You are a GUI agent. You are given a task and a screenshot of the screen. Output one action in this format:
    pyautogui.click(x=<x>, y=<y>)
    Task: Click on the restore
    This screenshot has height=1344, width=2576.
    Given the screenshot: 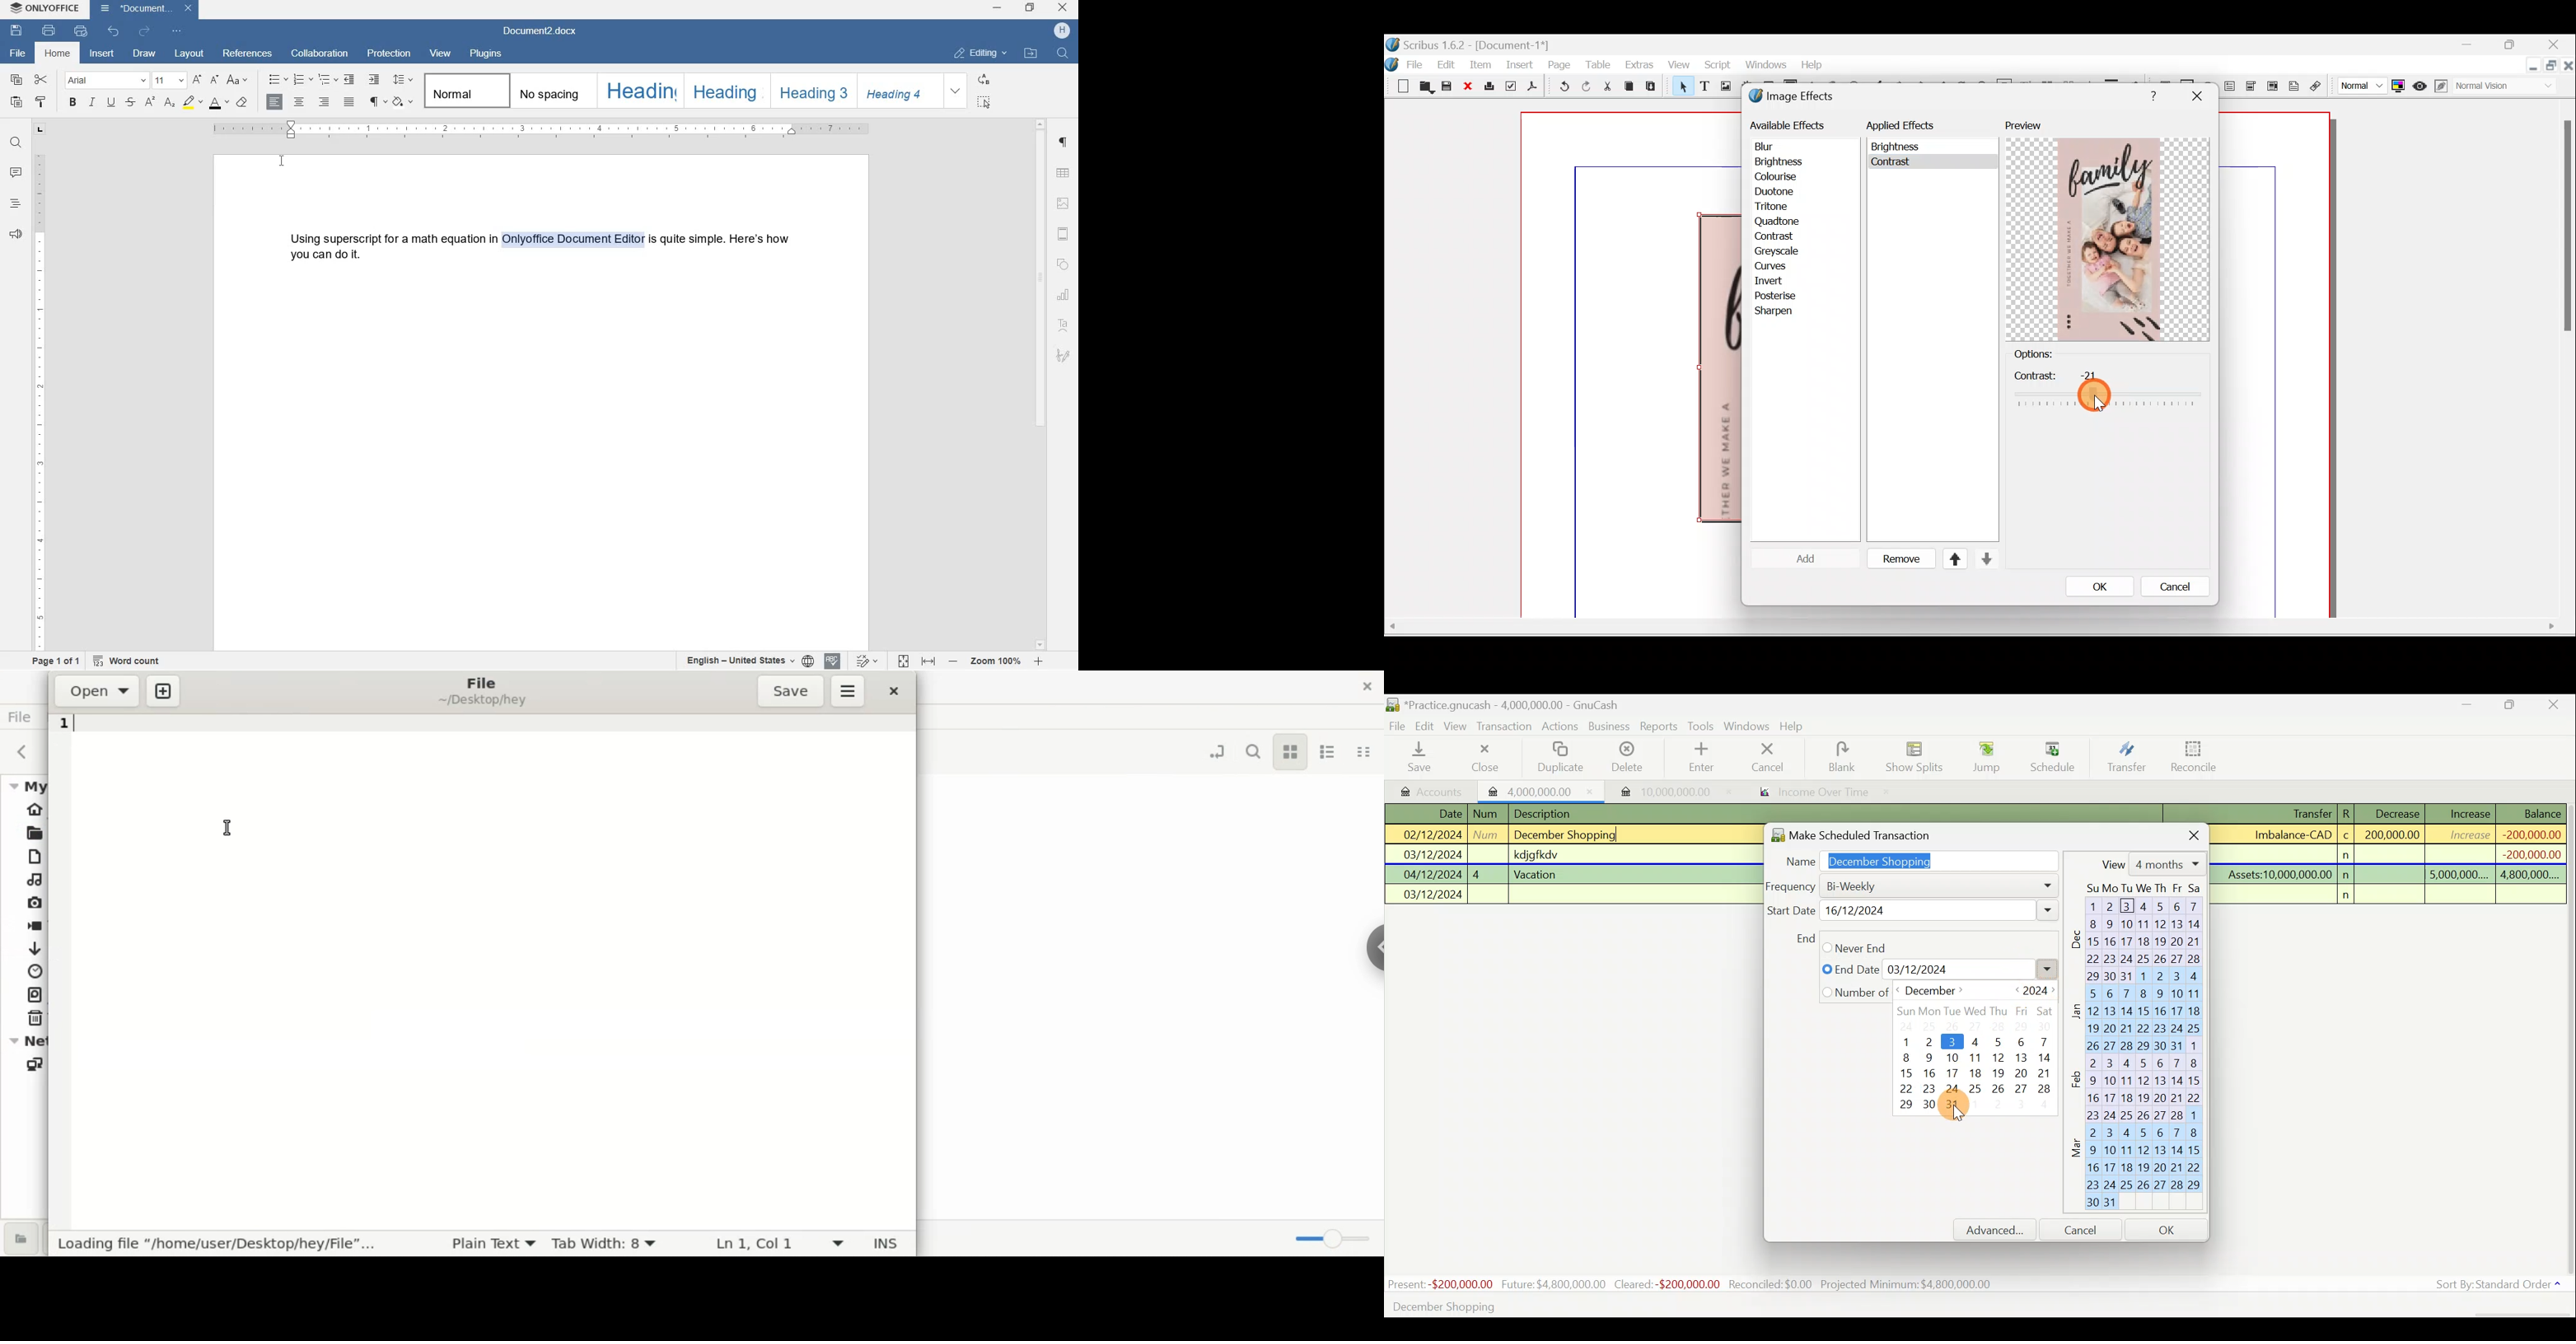 What is the action you would take?
    pyautogui.click(x=1032, y=7)
    